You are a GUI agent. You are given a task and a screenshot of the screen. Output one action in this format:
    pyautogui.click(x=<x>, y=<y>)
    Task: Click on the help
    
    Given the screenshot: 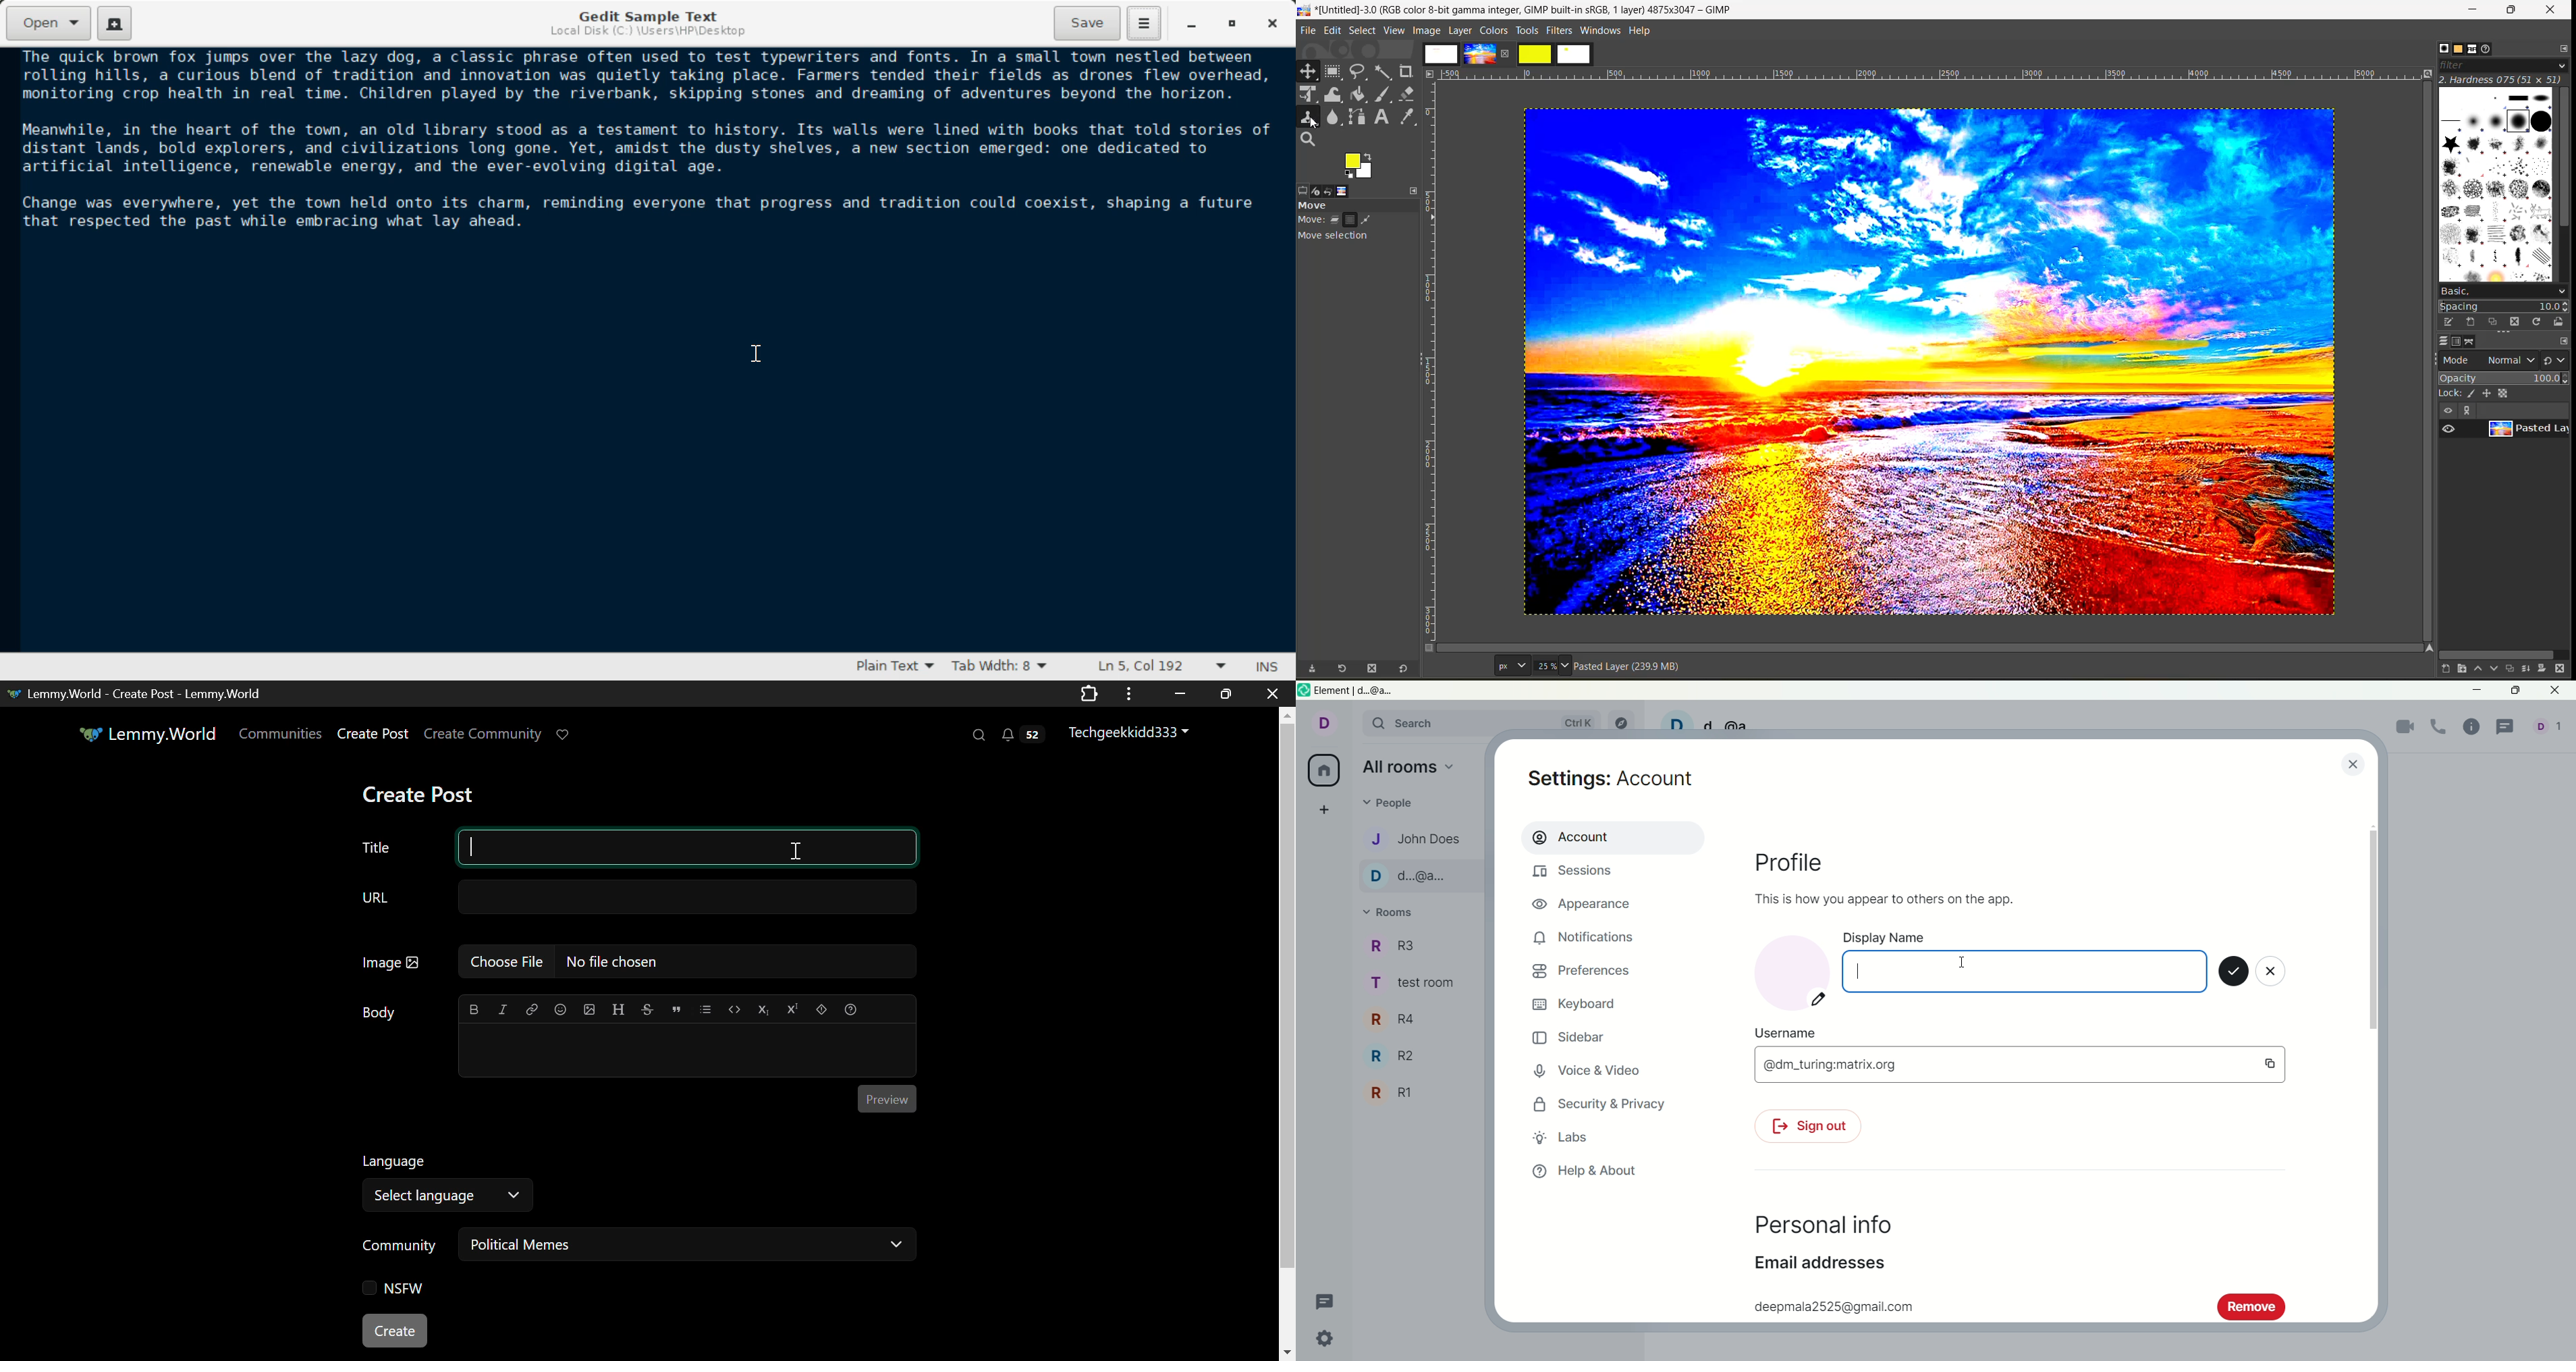 What is the action you would take?
    pyautogui.click(x=1643, y=29)
    